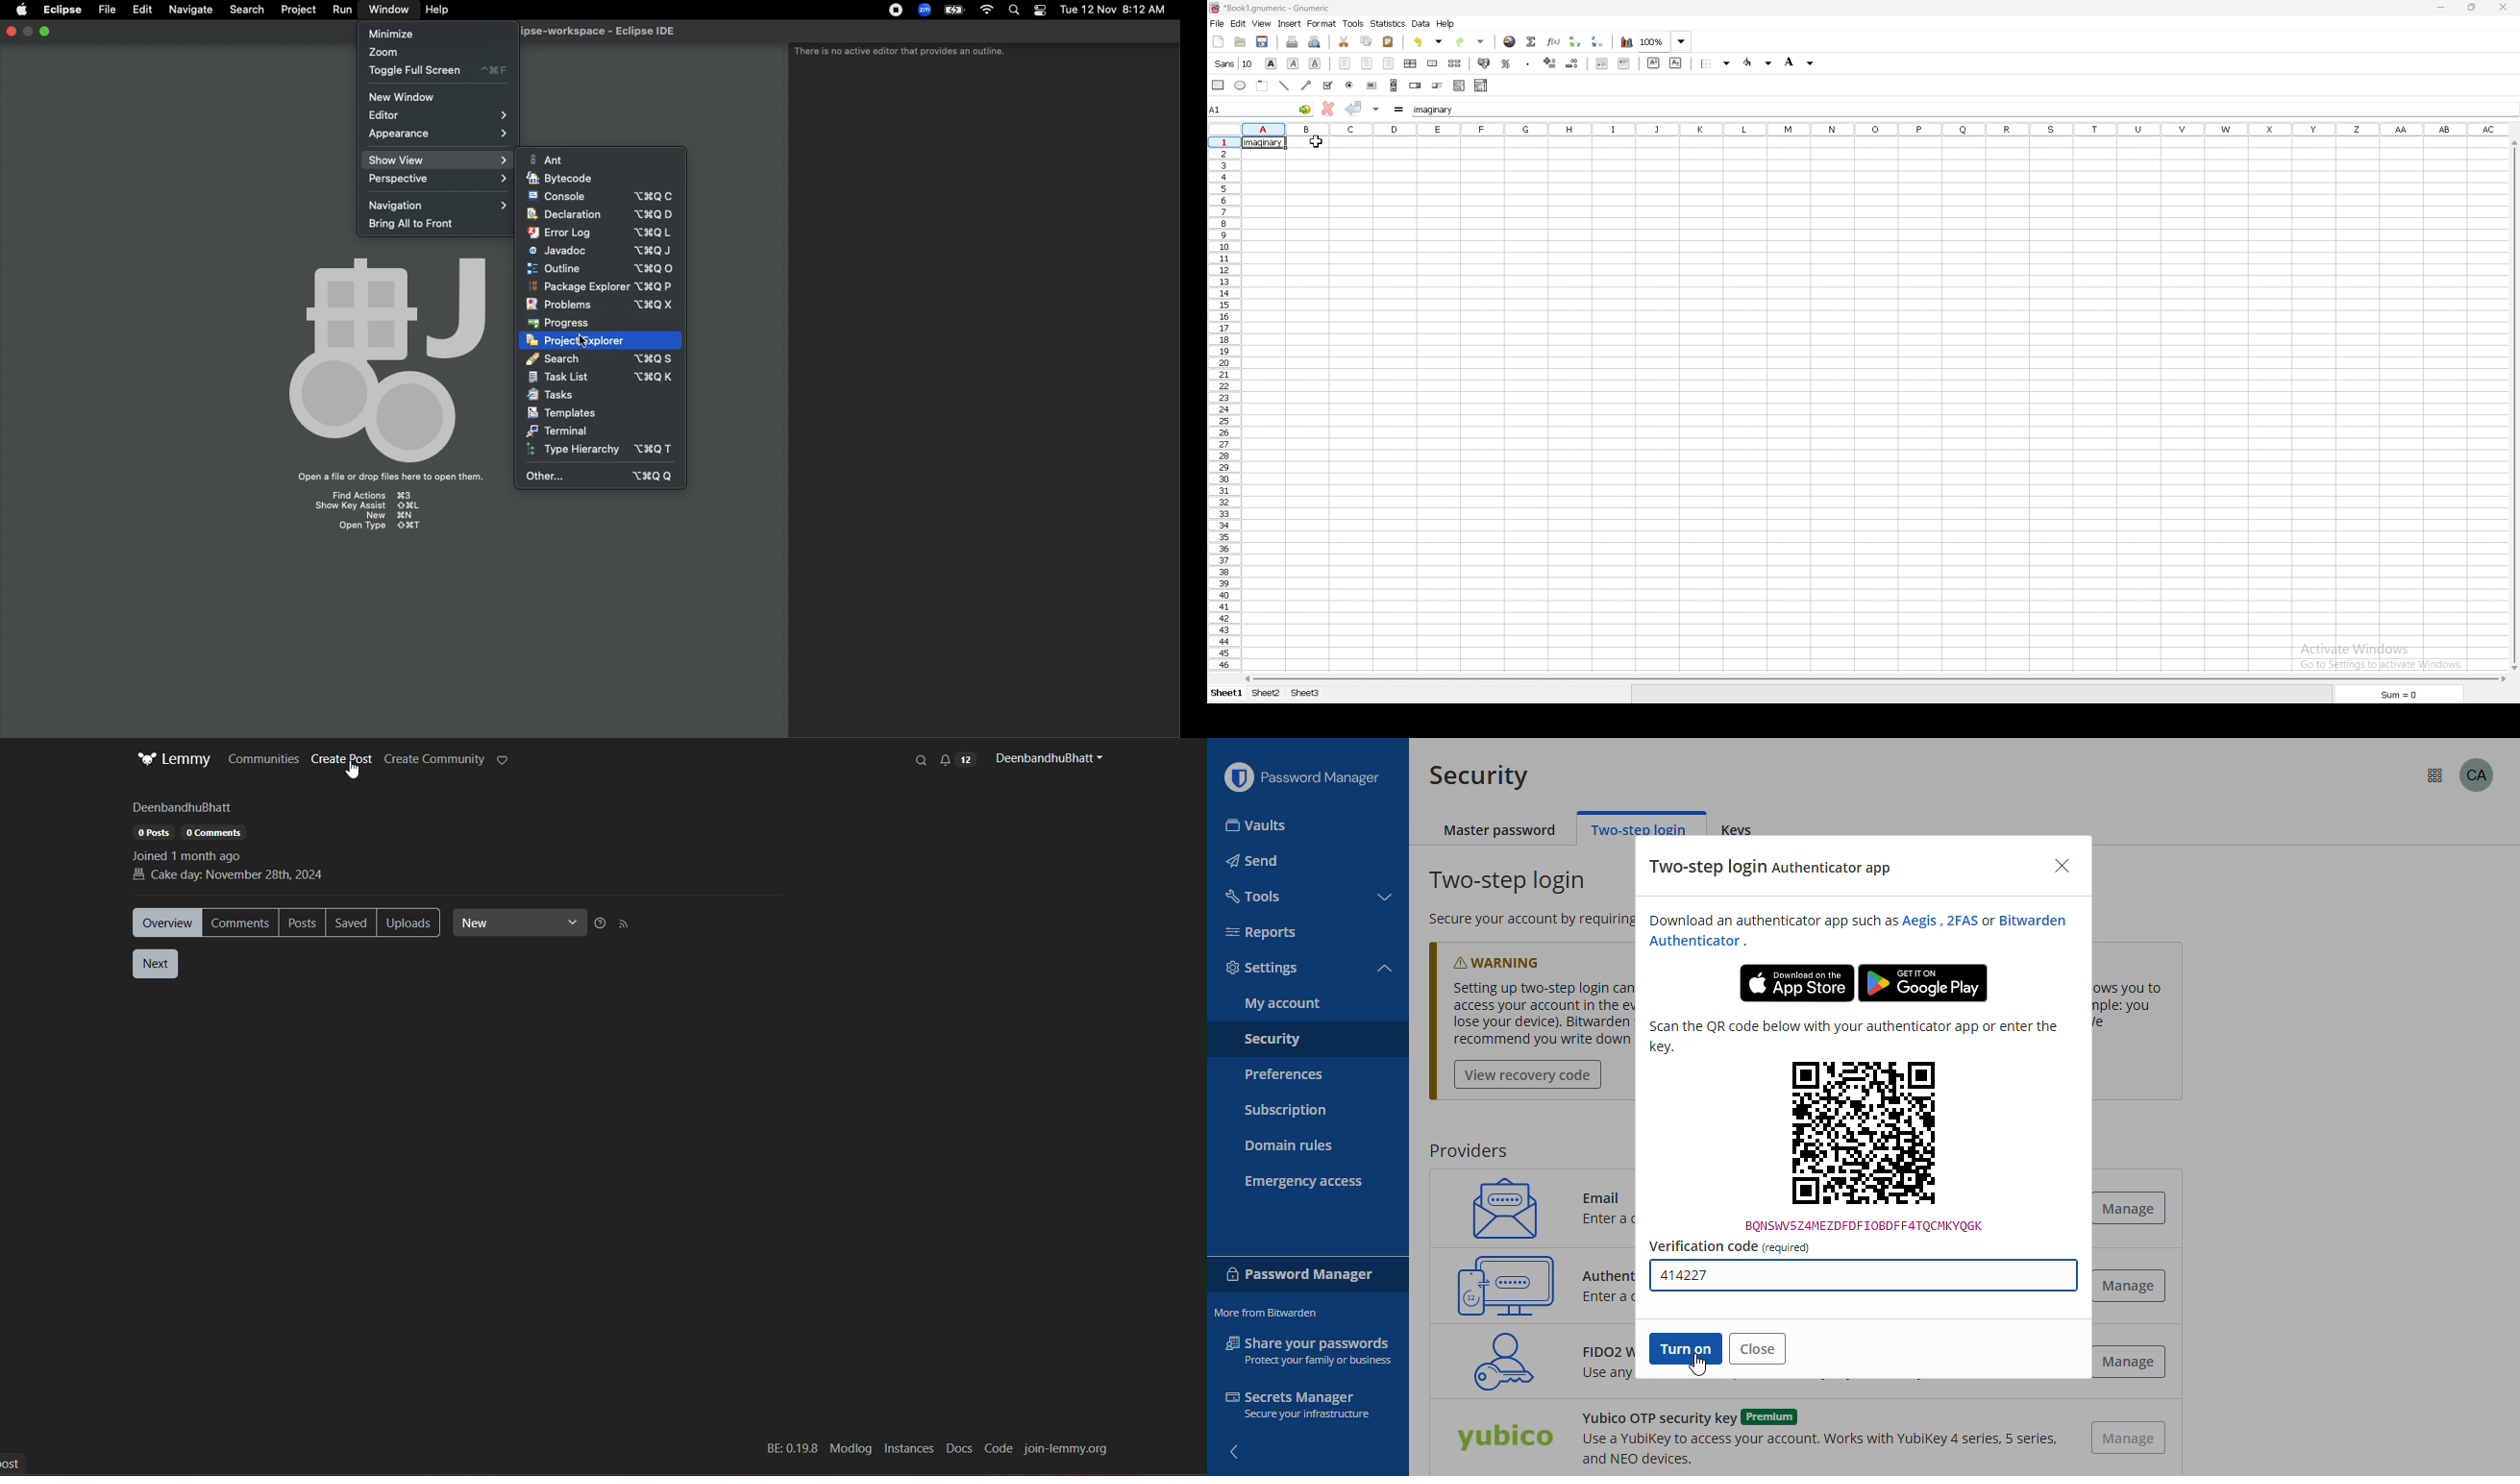 This screenshot has height=1484, width=2520. Describe the element at coordinates (563, 413) in the screenshot. I see `Templates` at that location.